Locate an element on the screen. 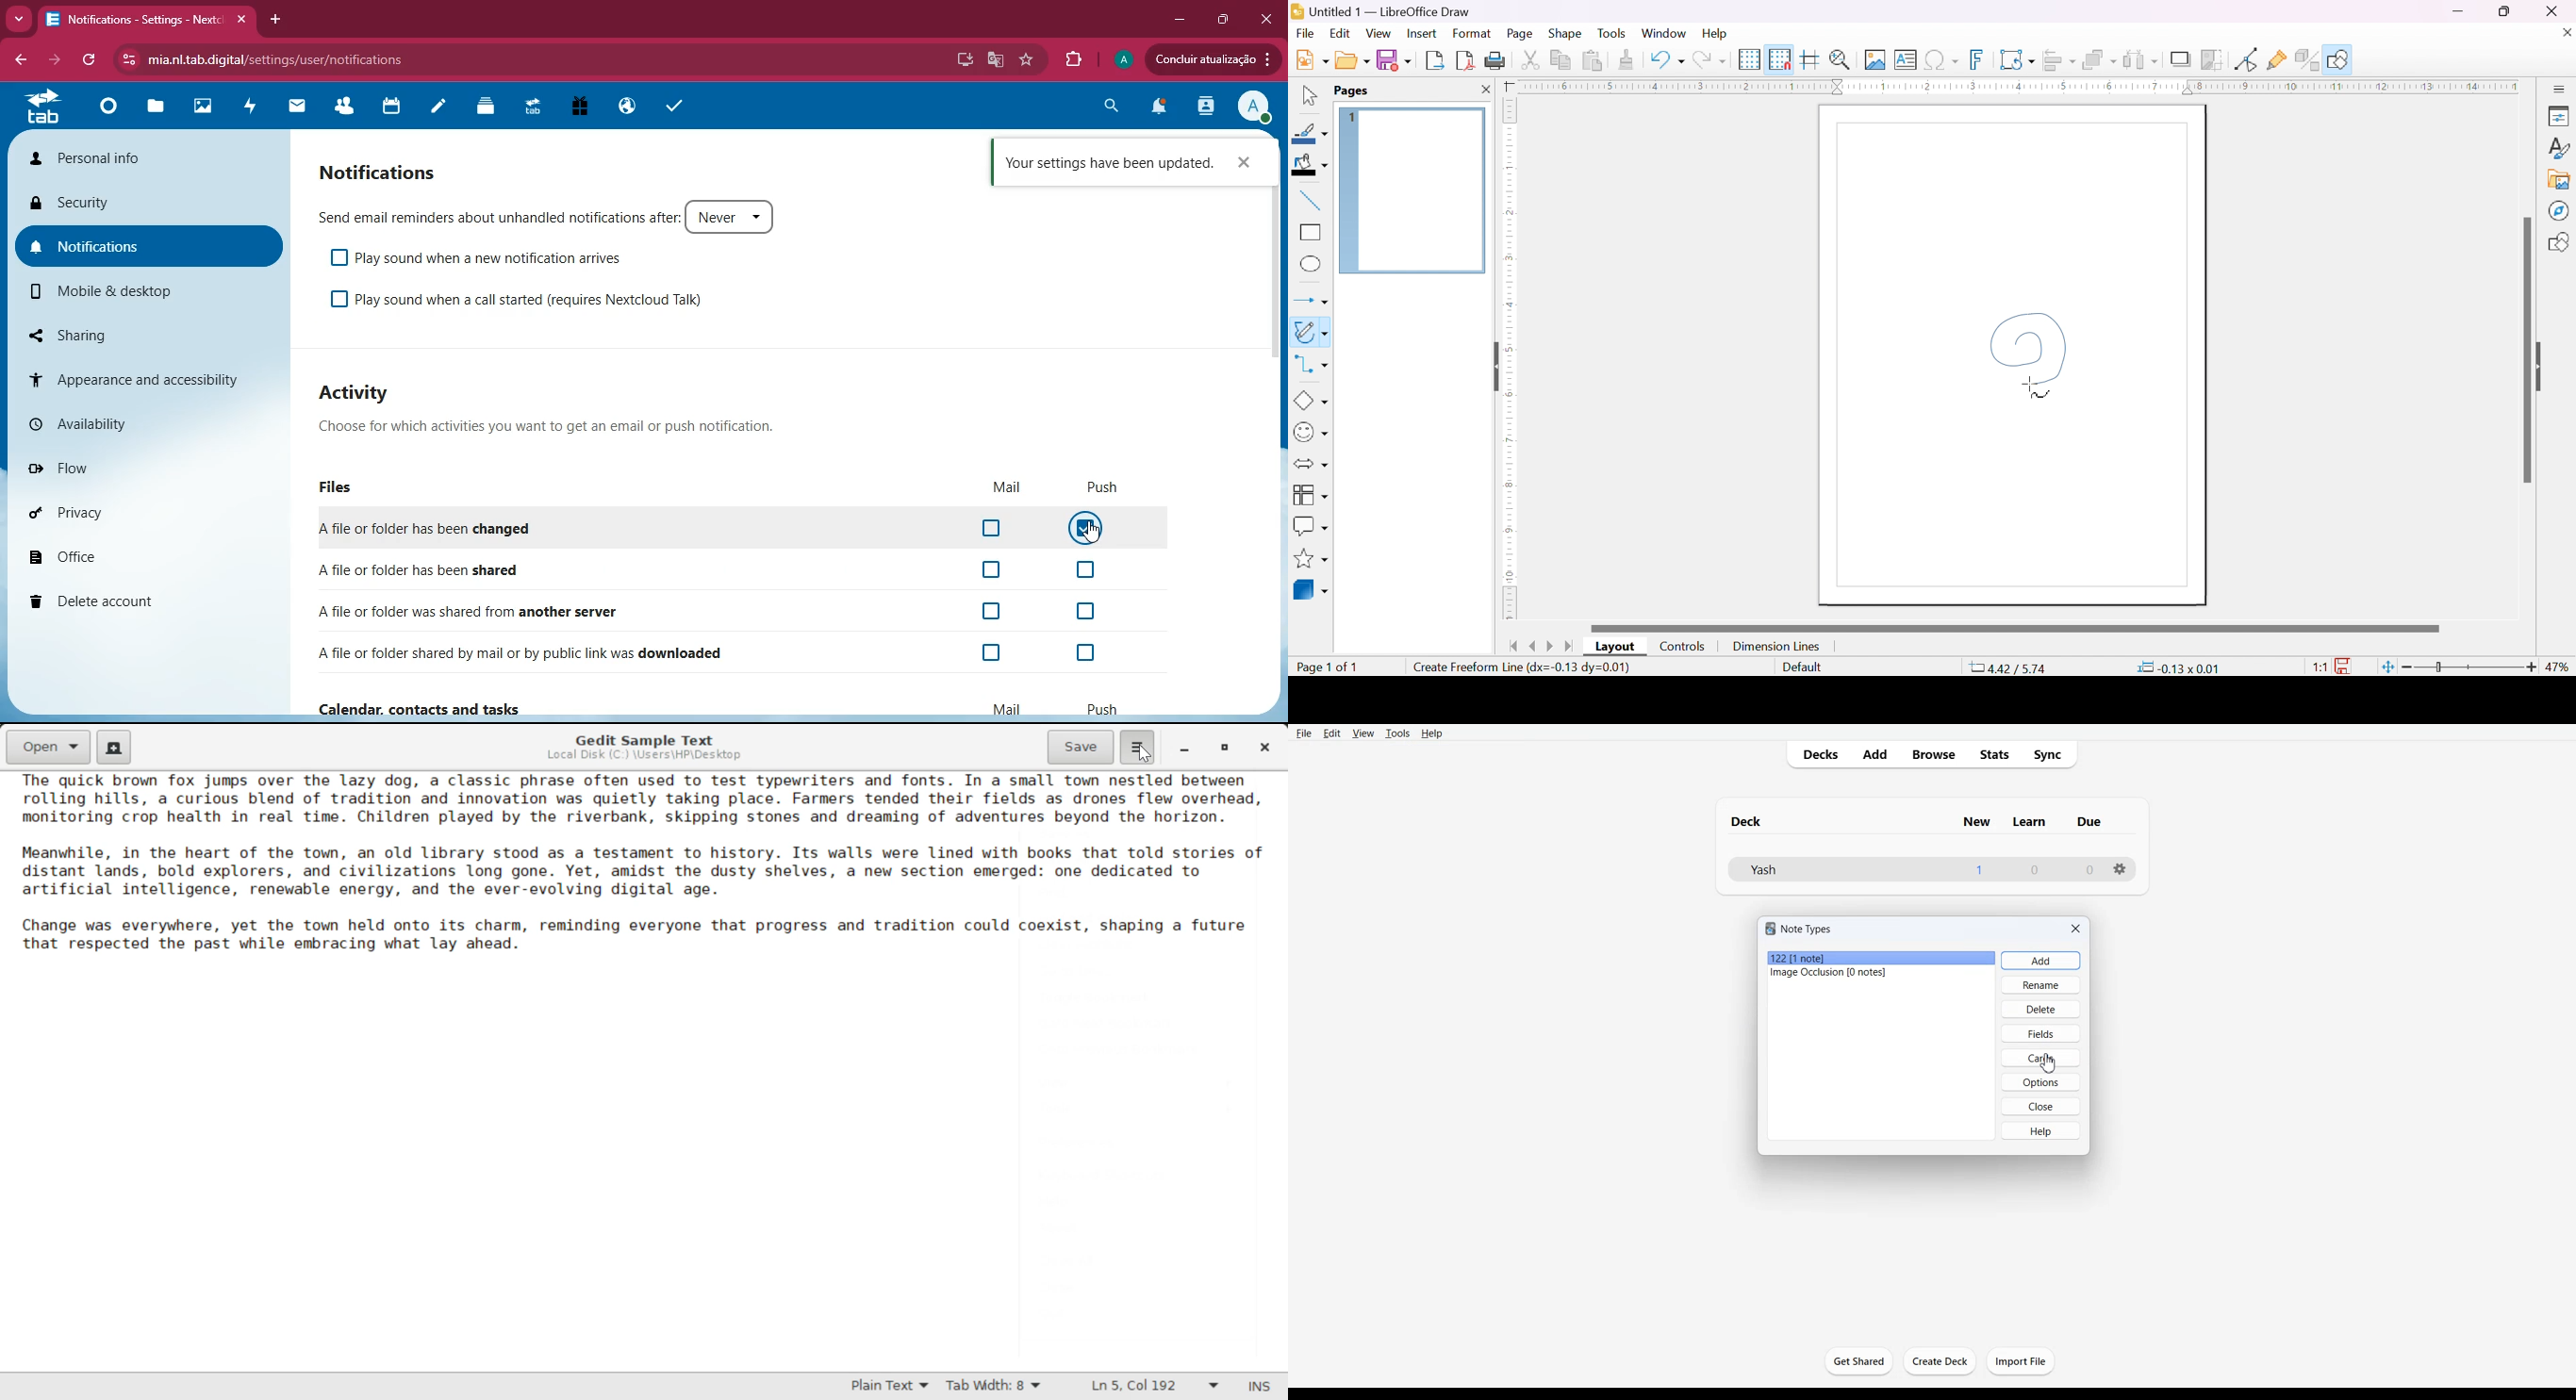 Image resolution: width=2576 pixels, height=1400 pixels. minimize is located at coordinates (2458, 11).